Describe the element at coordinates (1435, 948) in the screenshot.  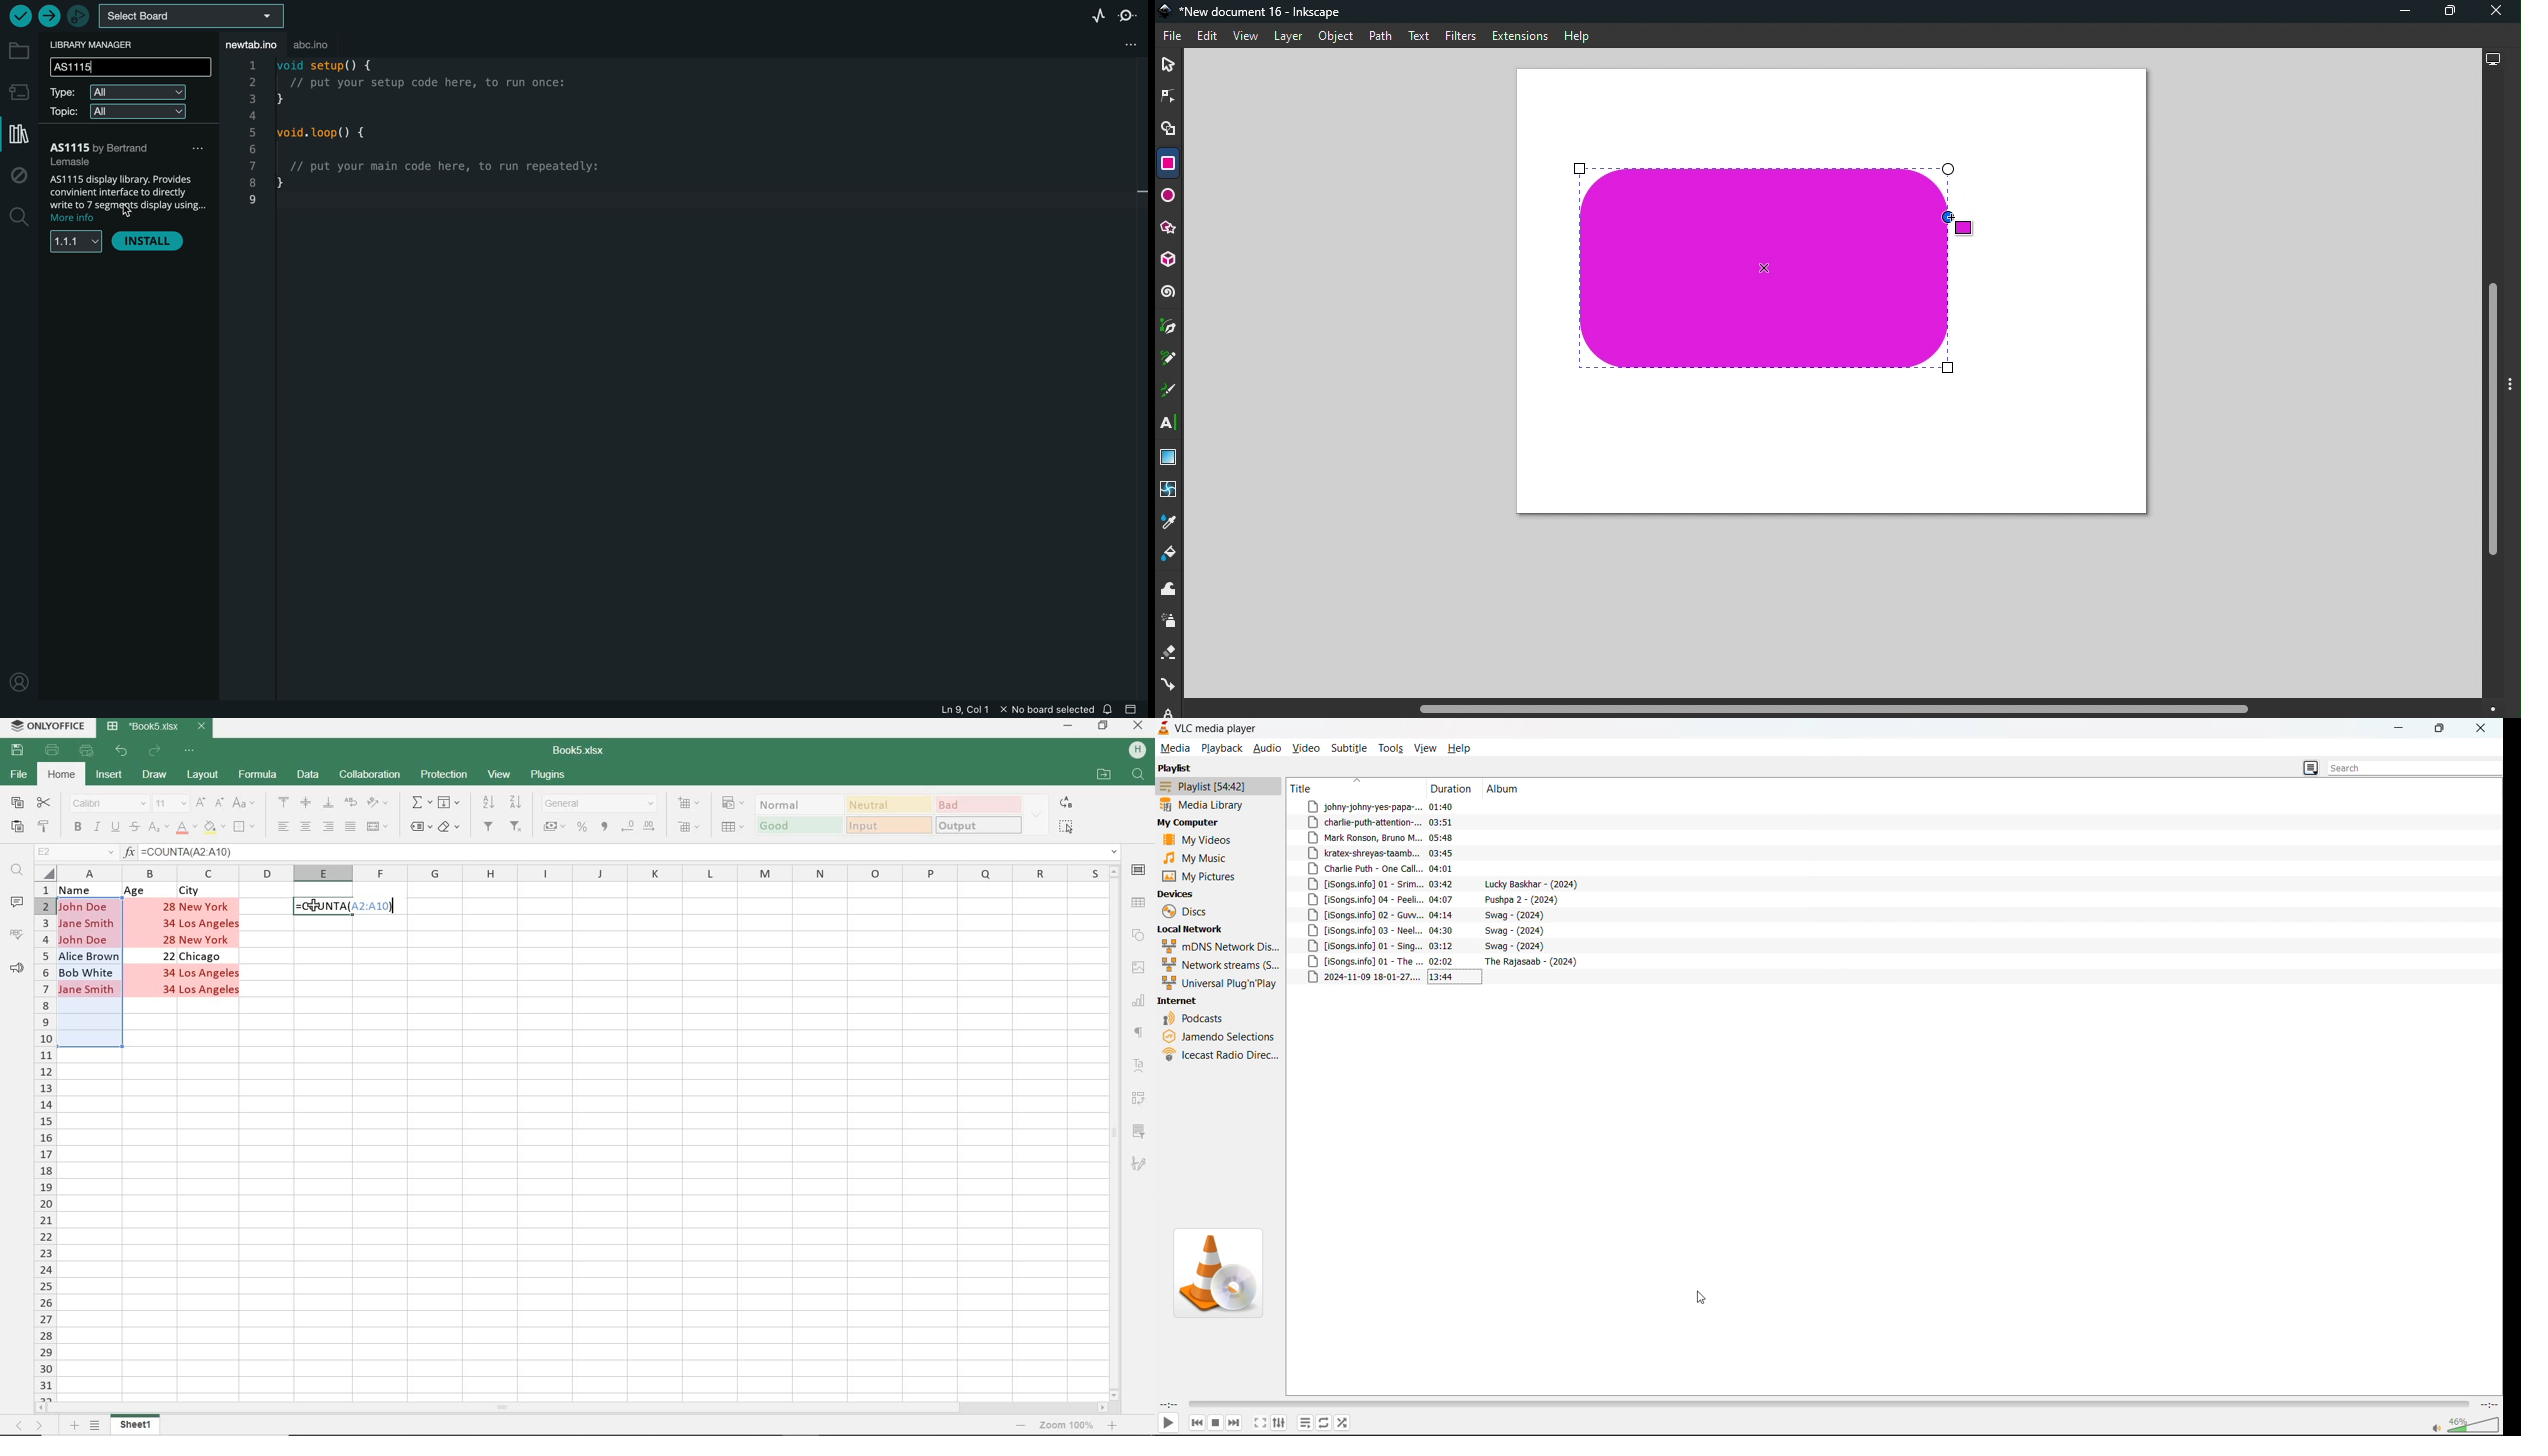
I see `track 10 title, duration and album details` at that location.